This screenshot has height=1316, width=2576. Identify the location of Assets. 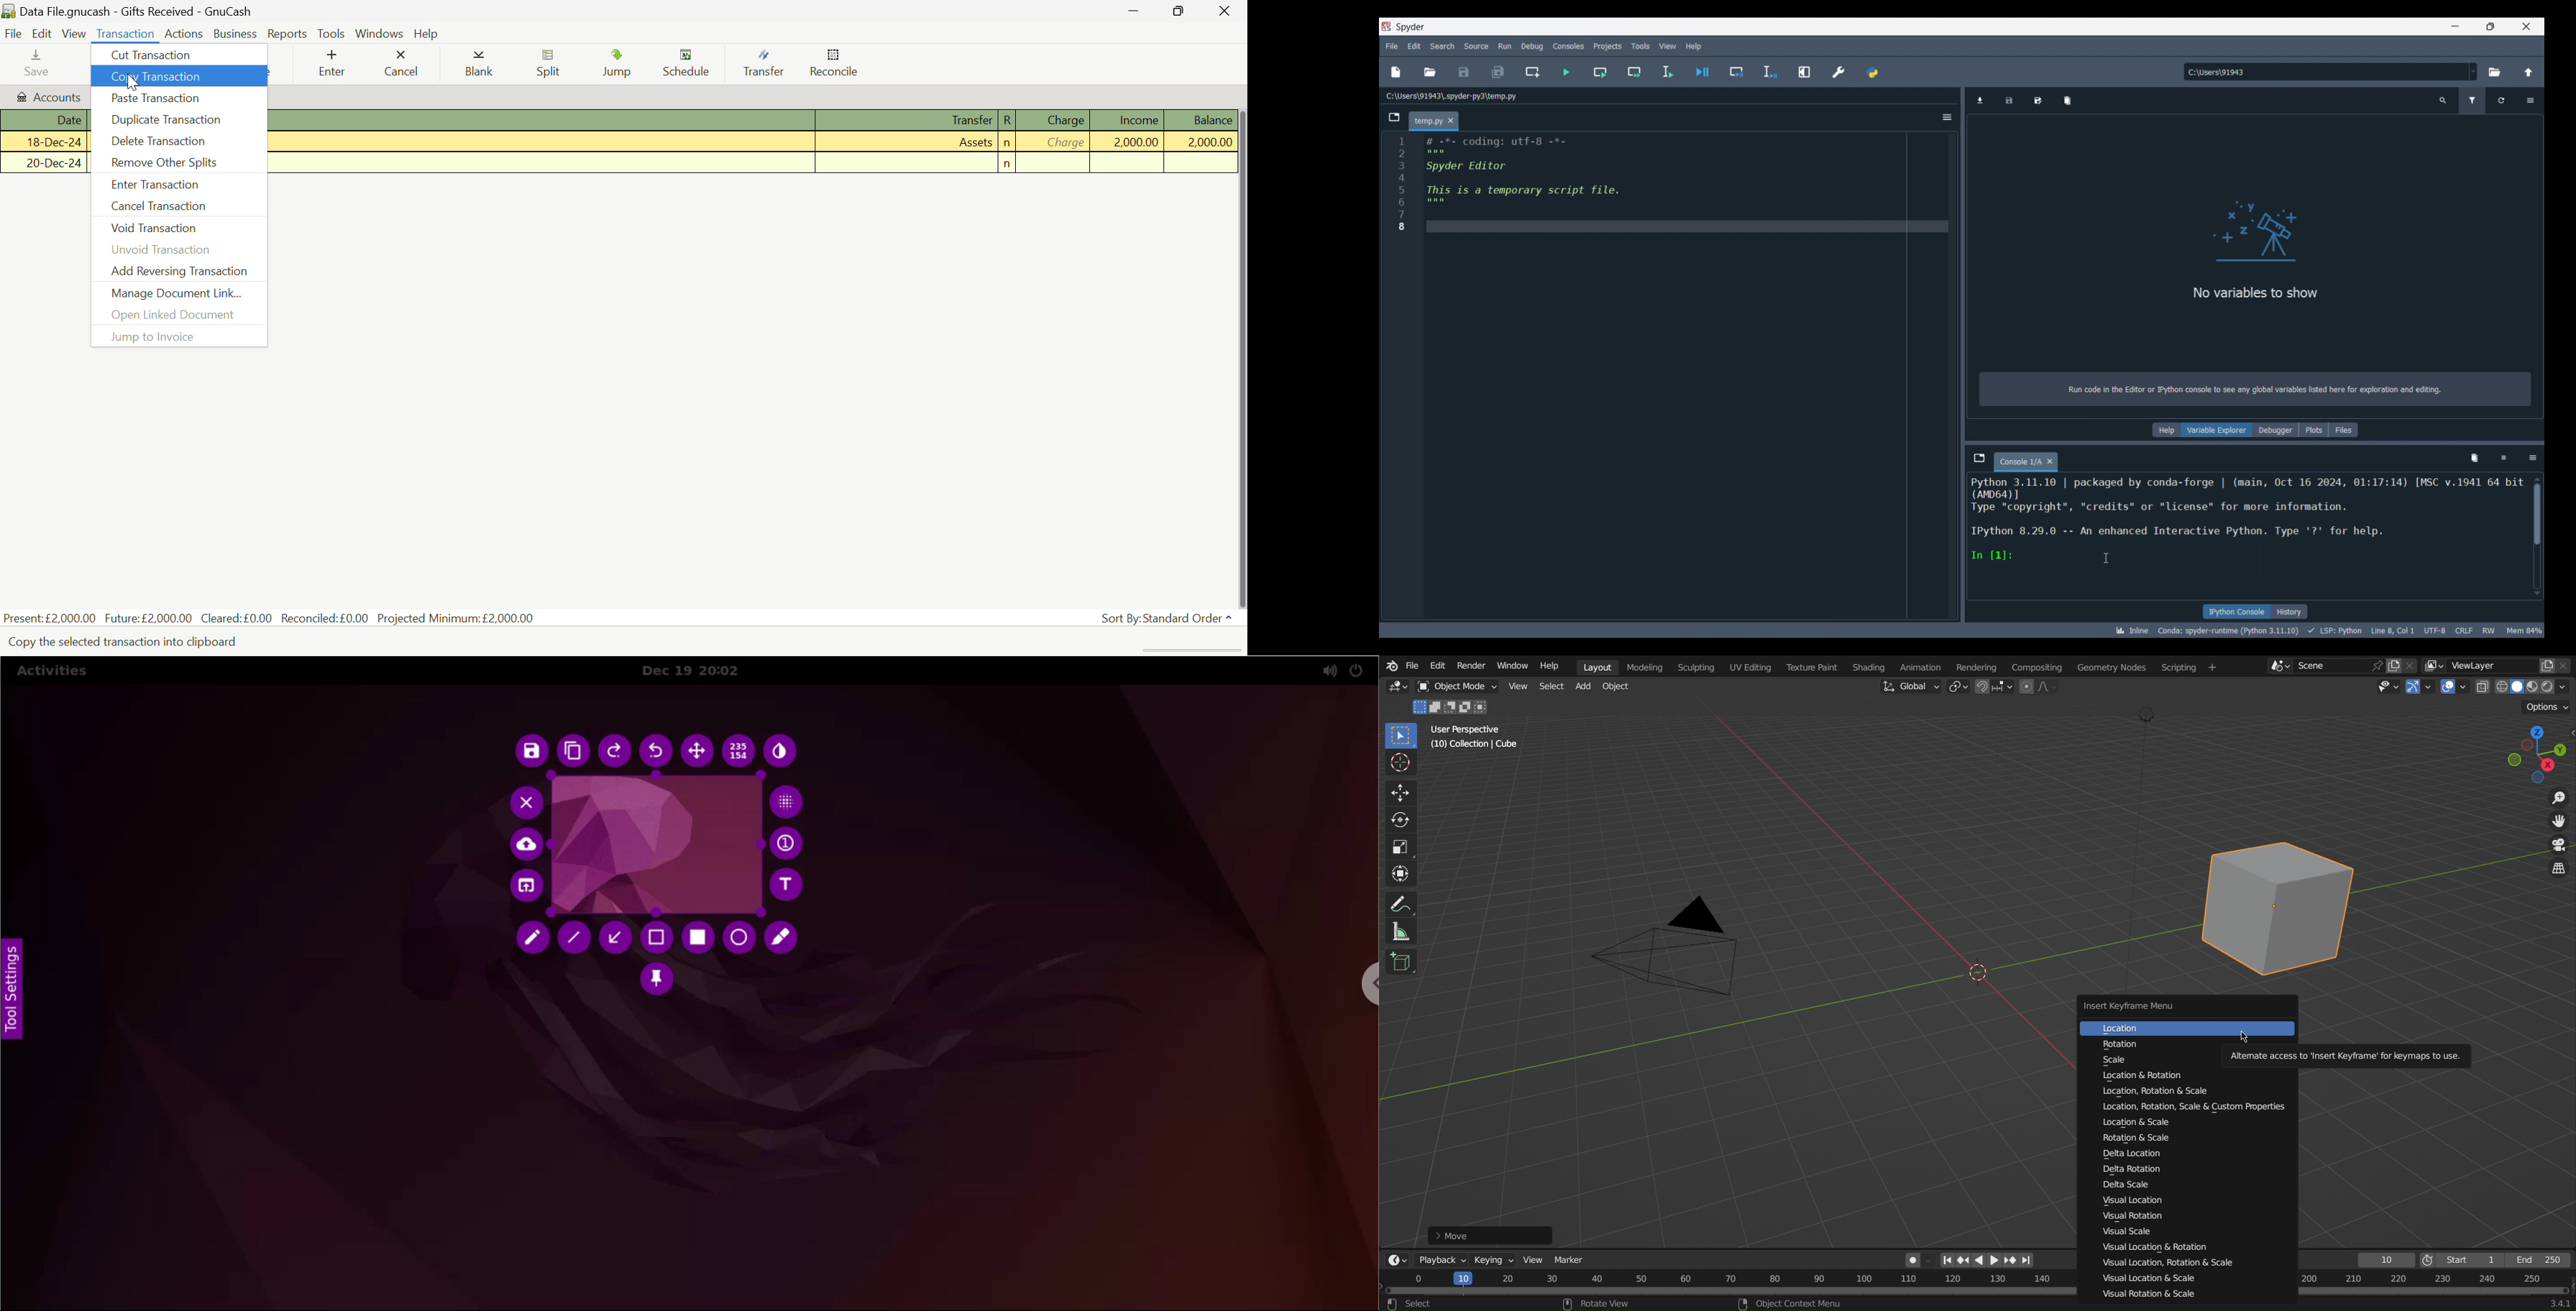
(909, 143).